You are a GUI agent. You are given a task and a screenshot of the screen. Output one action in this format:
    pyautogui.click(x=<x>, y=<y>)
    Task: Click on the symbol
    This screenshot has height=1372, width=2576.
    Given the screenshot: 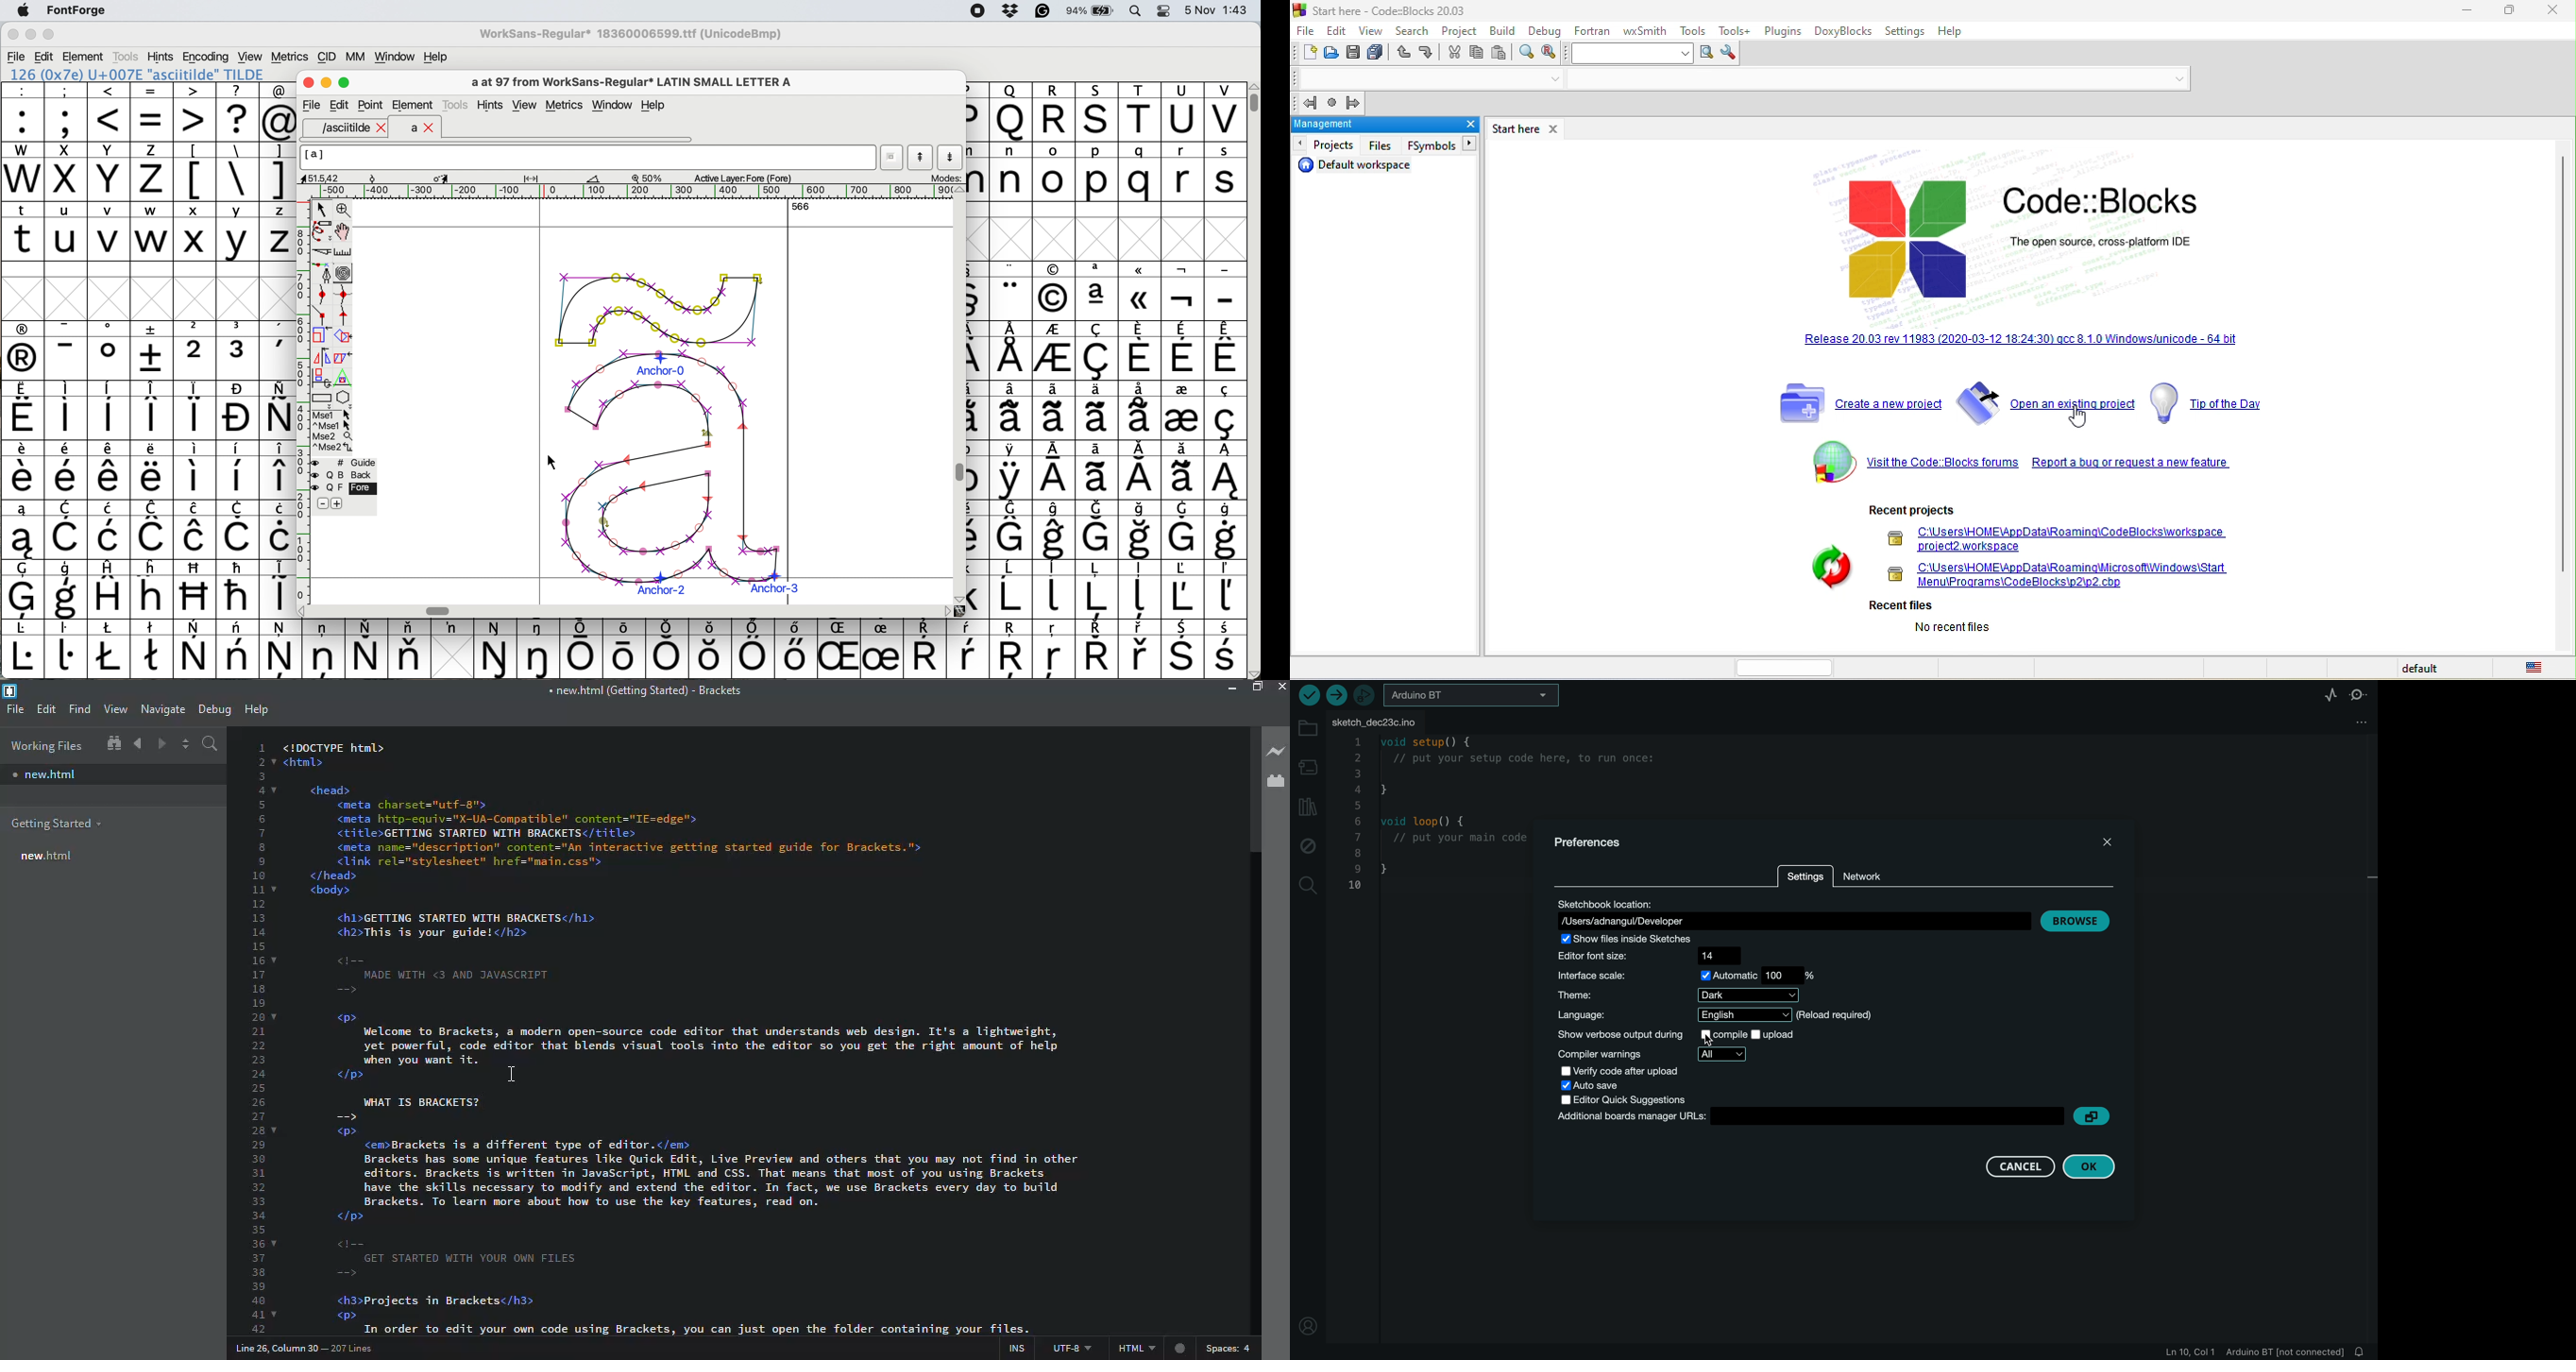 What is the action you would take?
    pyautogui.click(x=1182, y=409)
    